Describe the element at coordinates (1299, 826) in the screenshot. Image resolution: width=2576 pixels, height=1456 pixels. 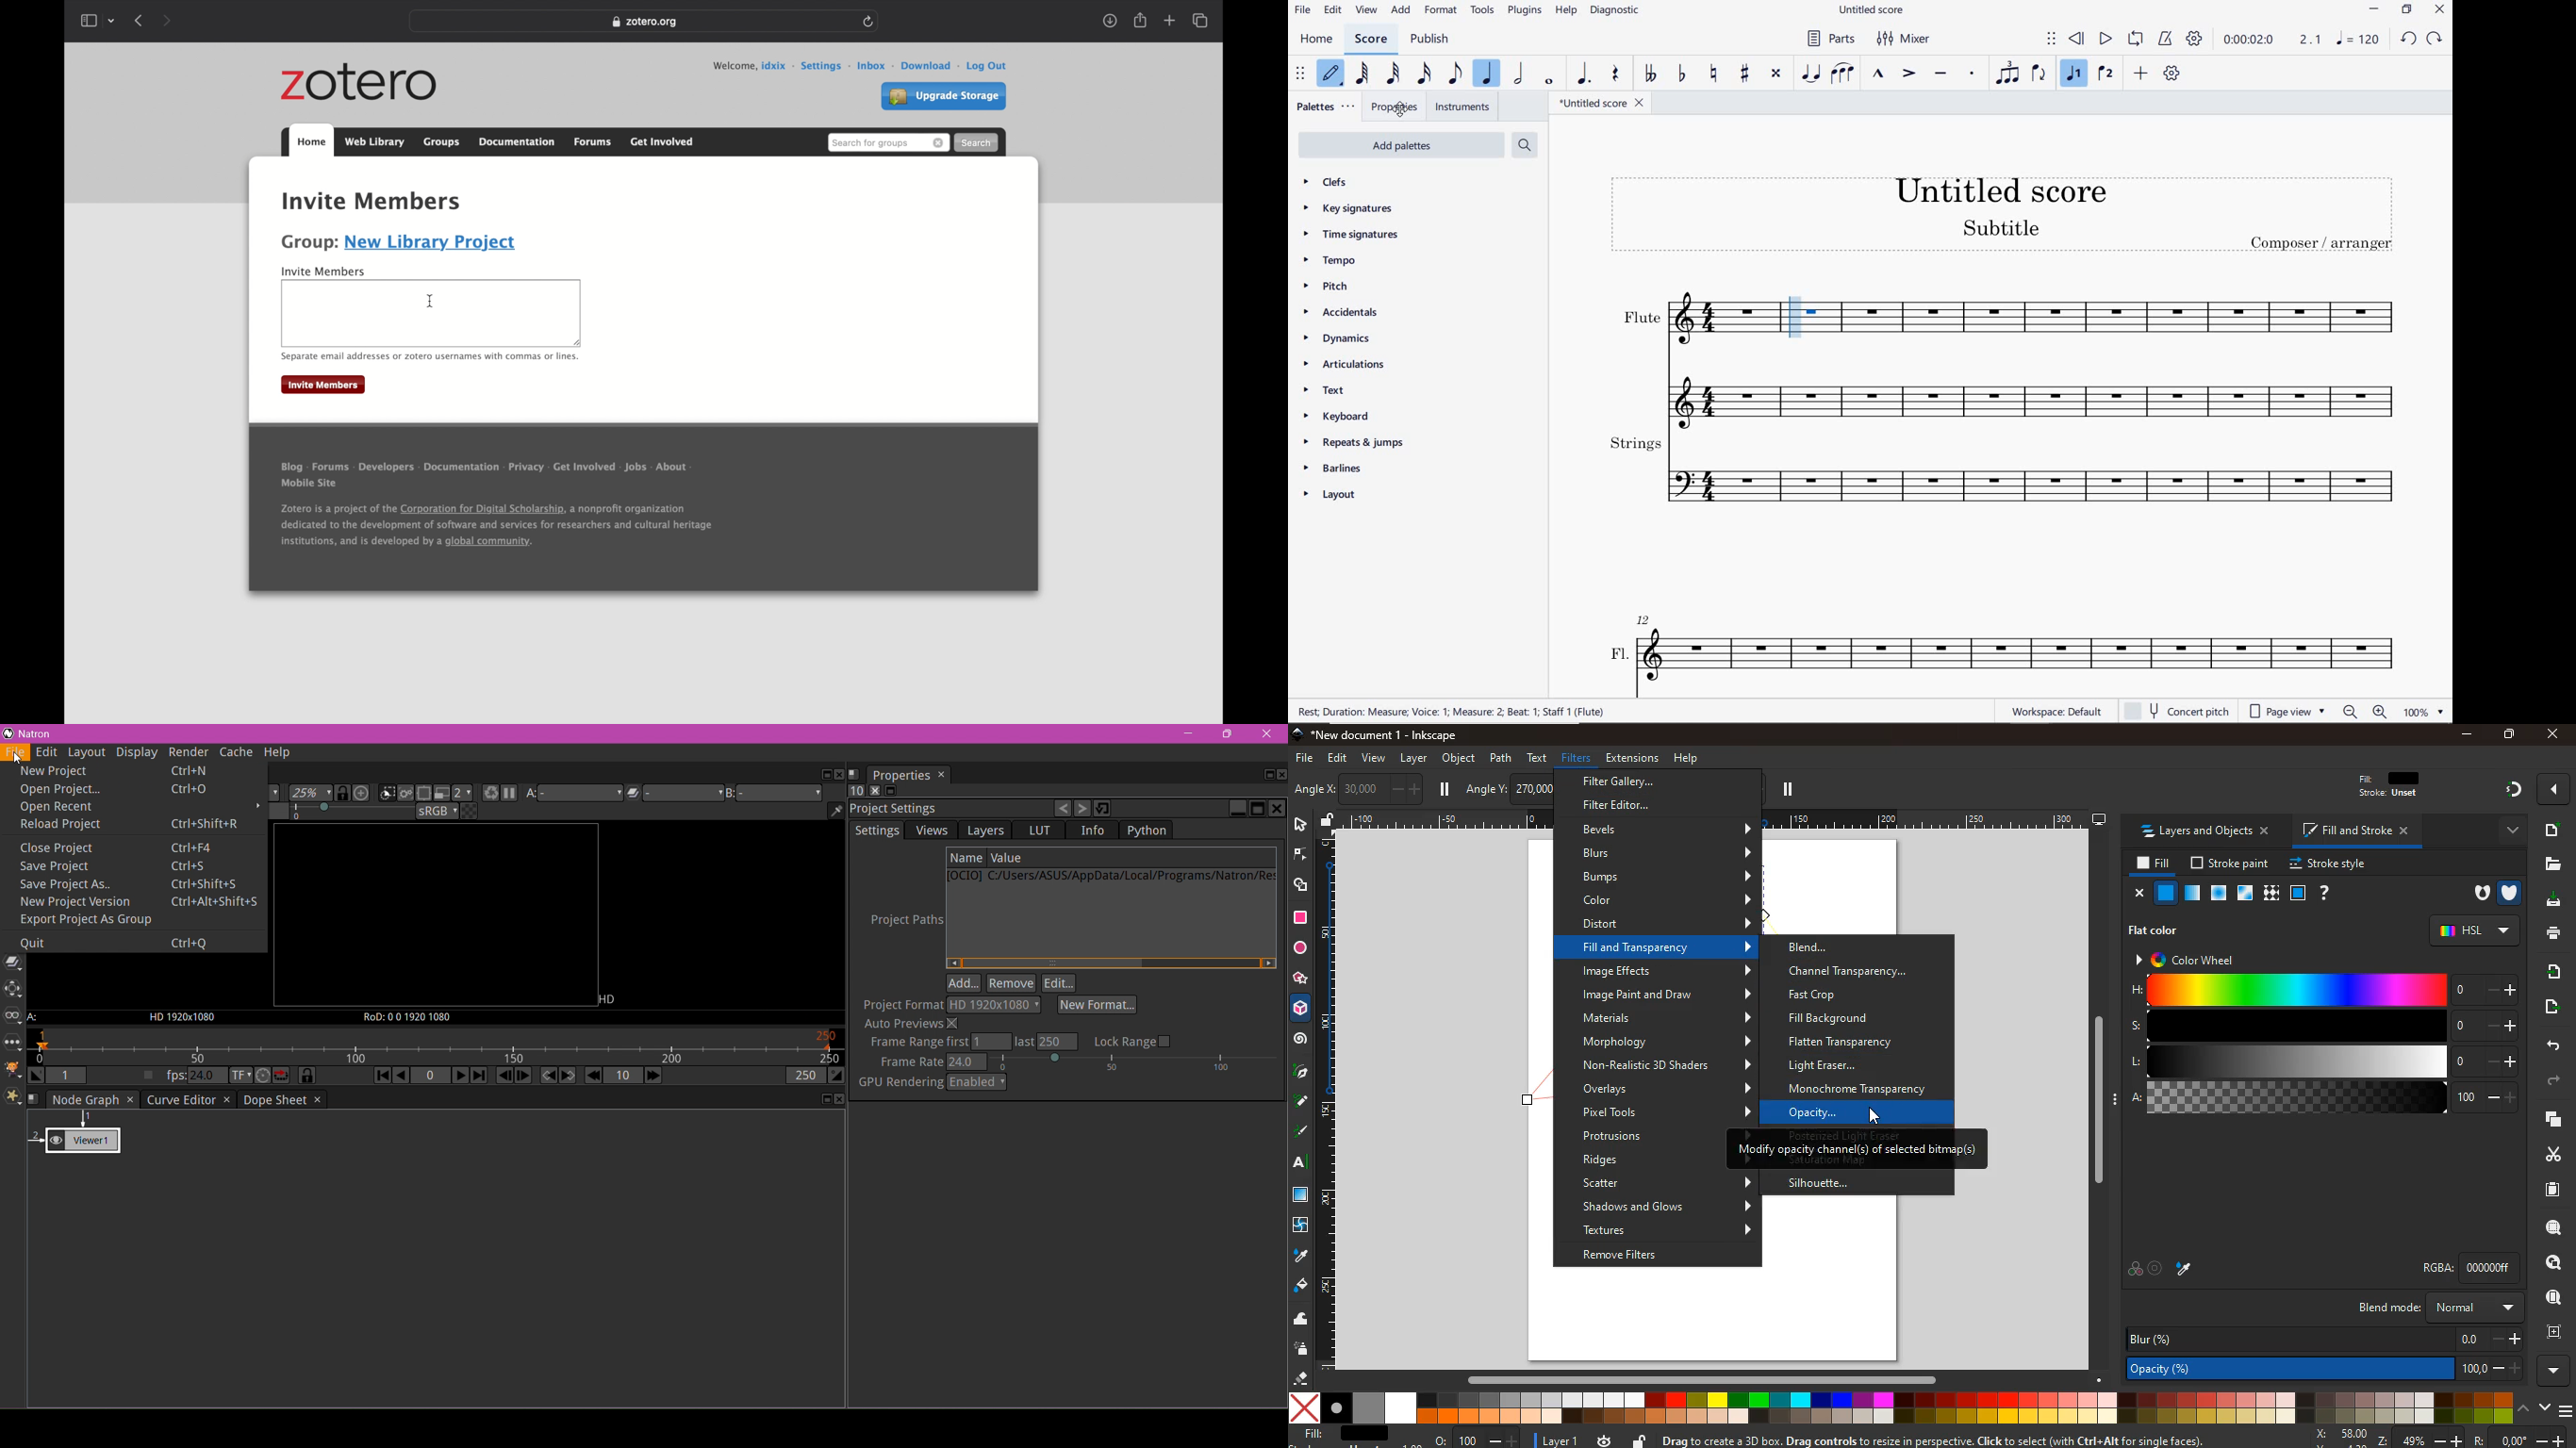
I see `select` at that location.